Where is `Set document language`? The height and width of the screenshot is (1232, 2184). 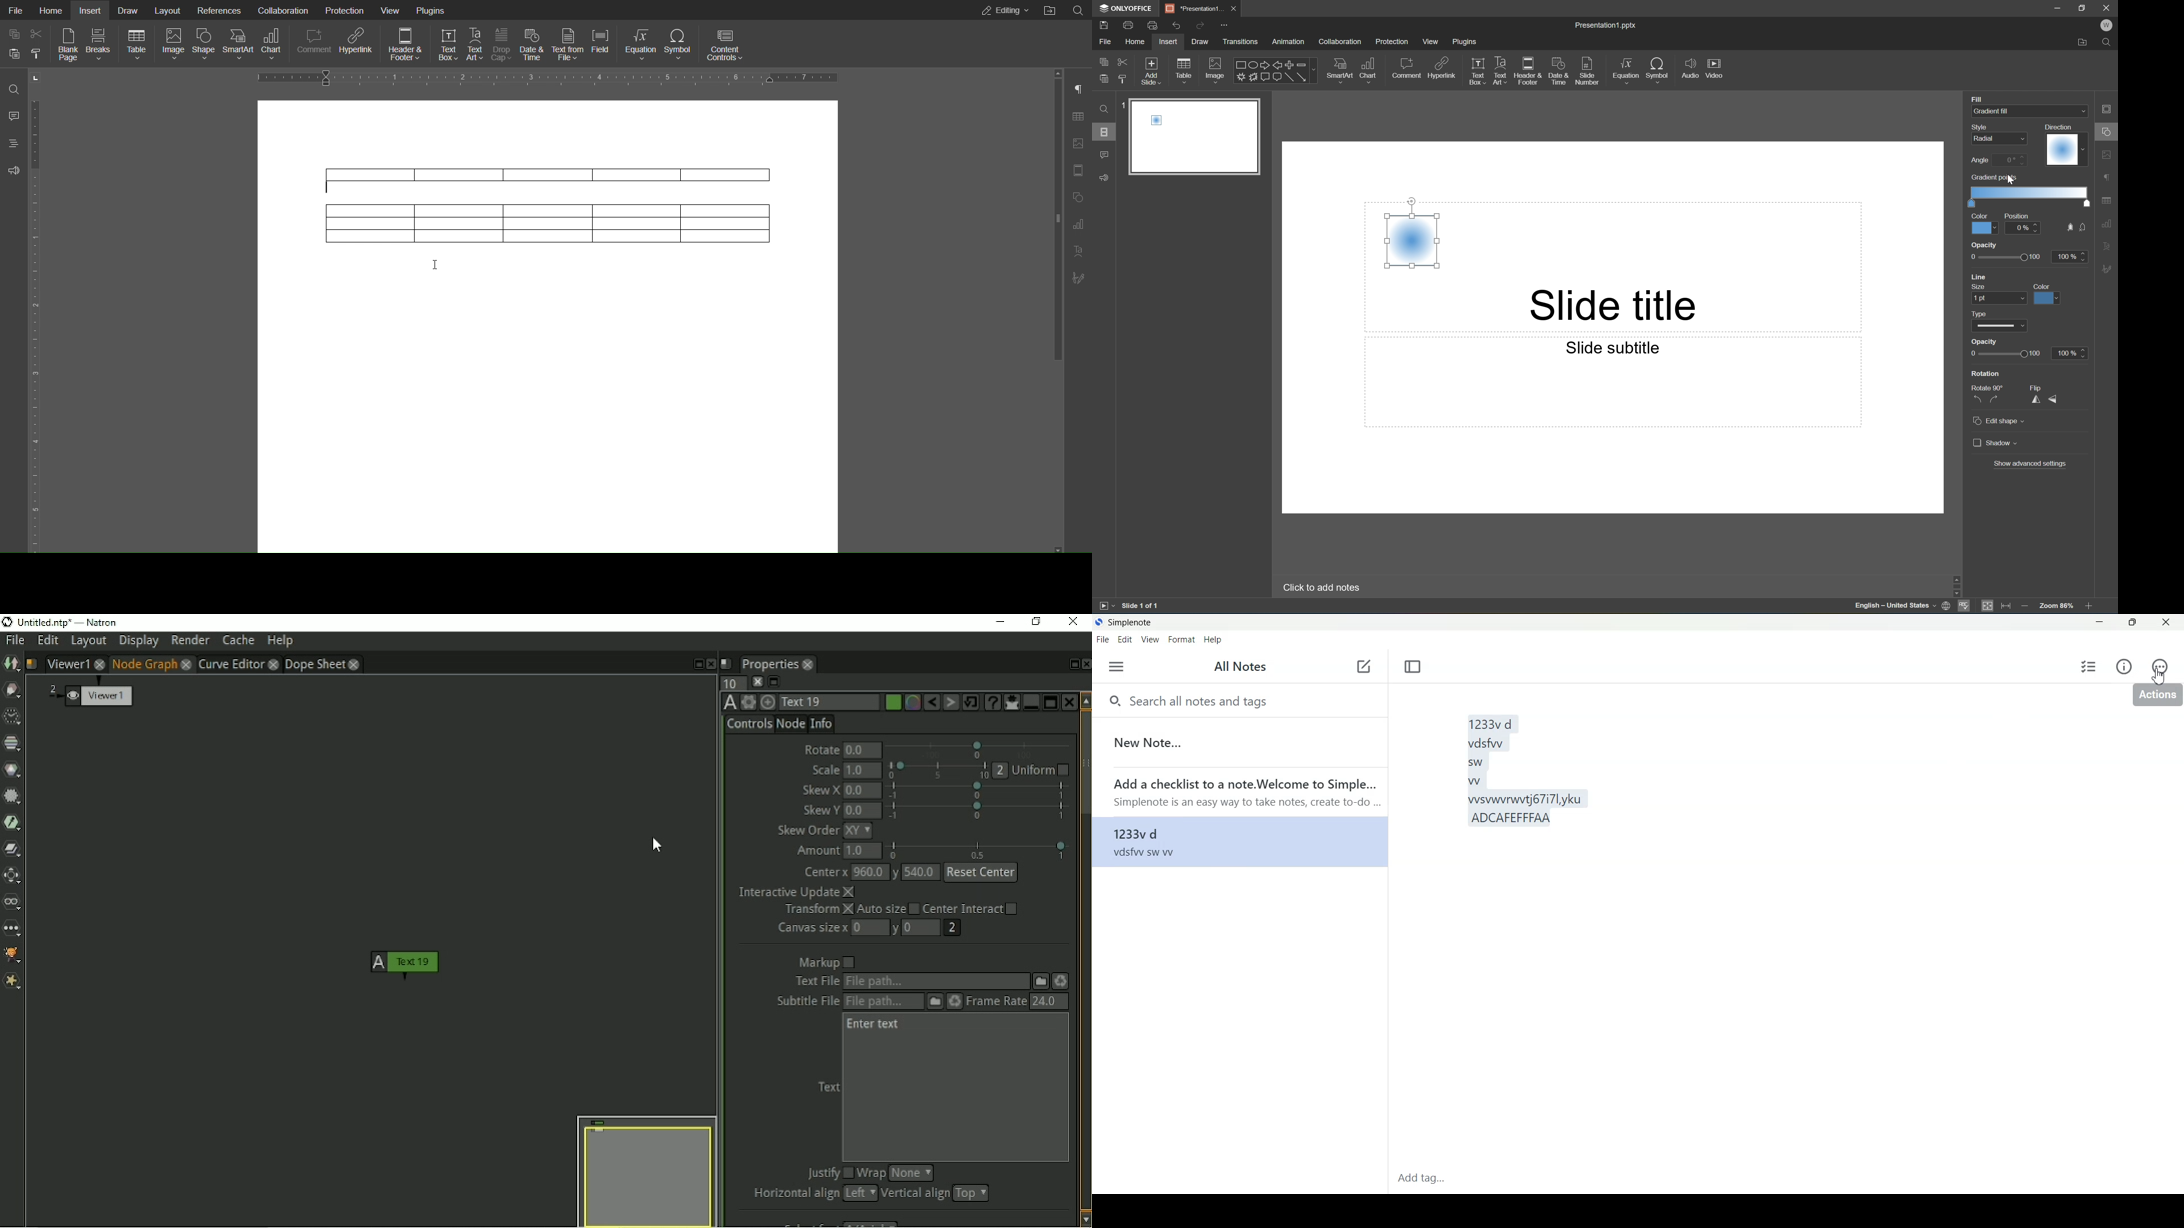
Set document language is located at coordinates (1946, 607).